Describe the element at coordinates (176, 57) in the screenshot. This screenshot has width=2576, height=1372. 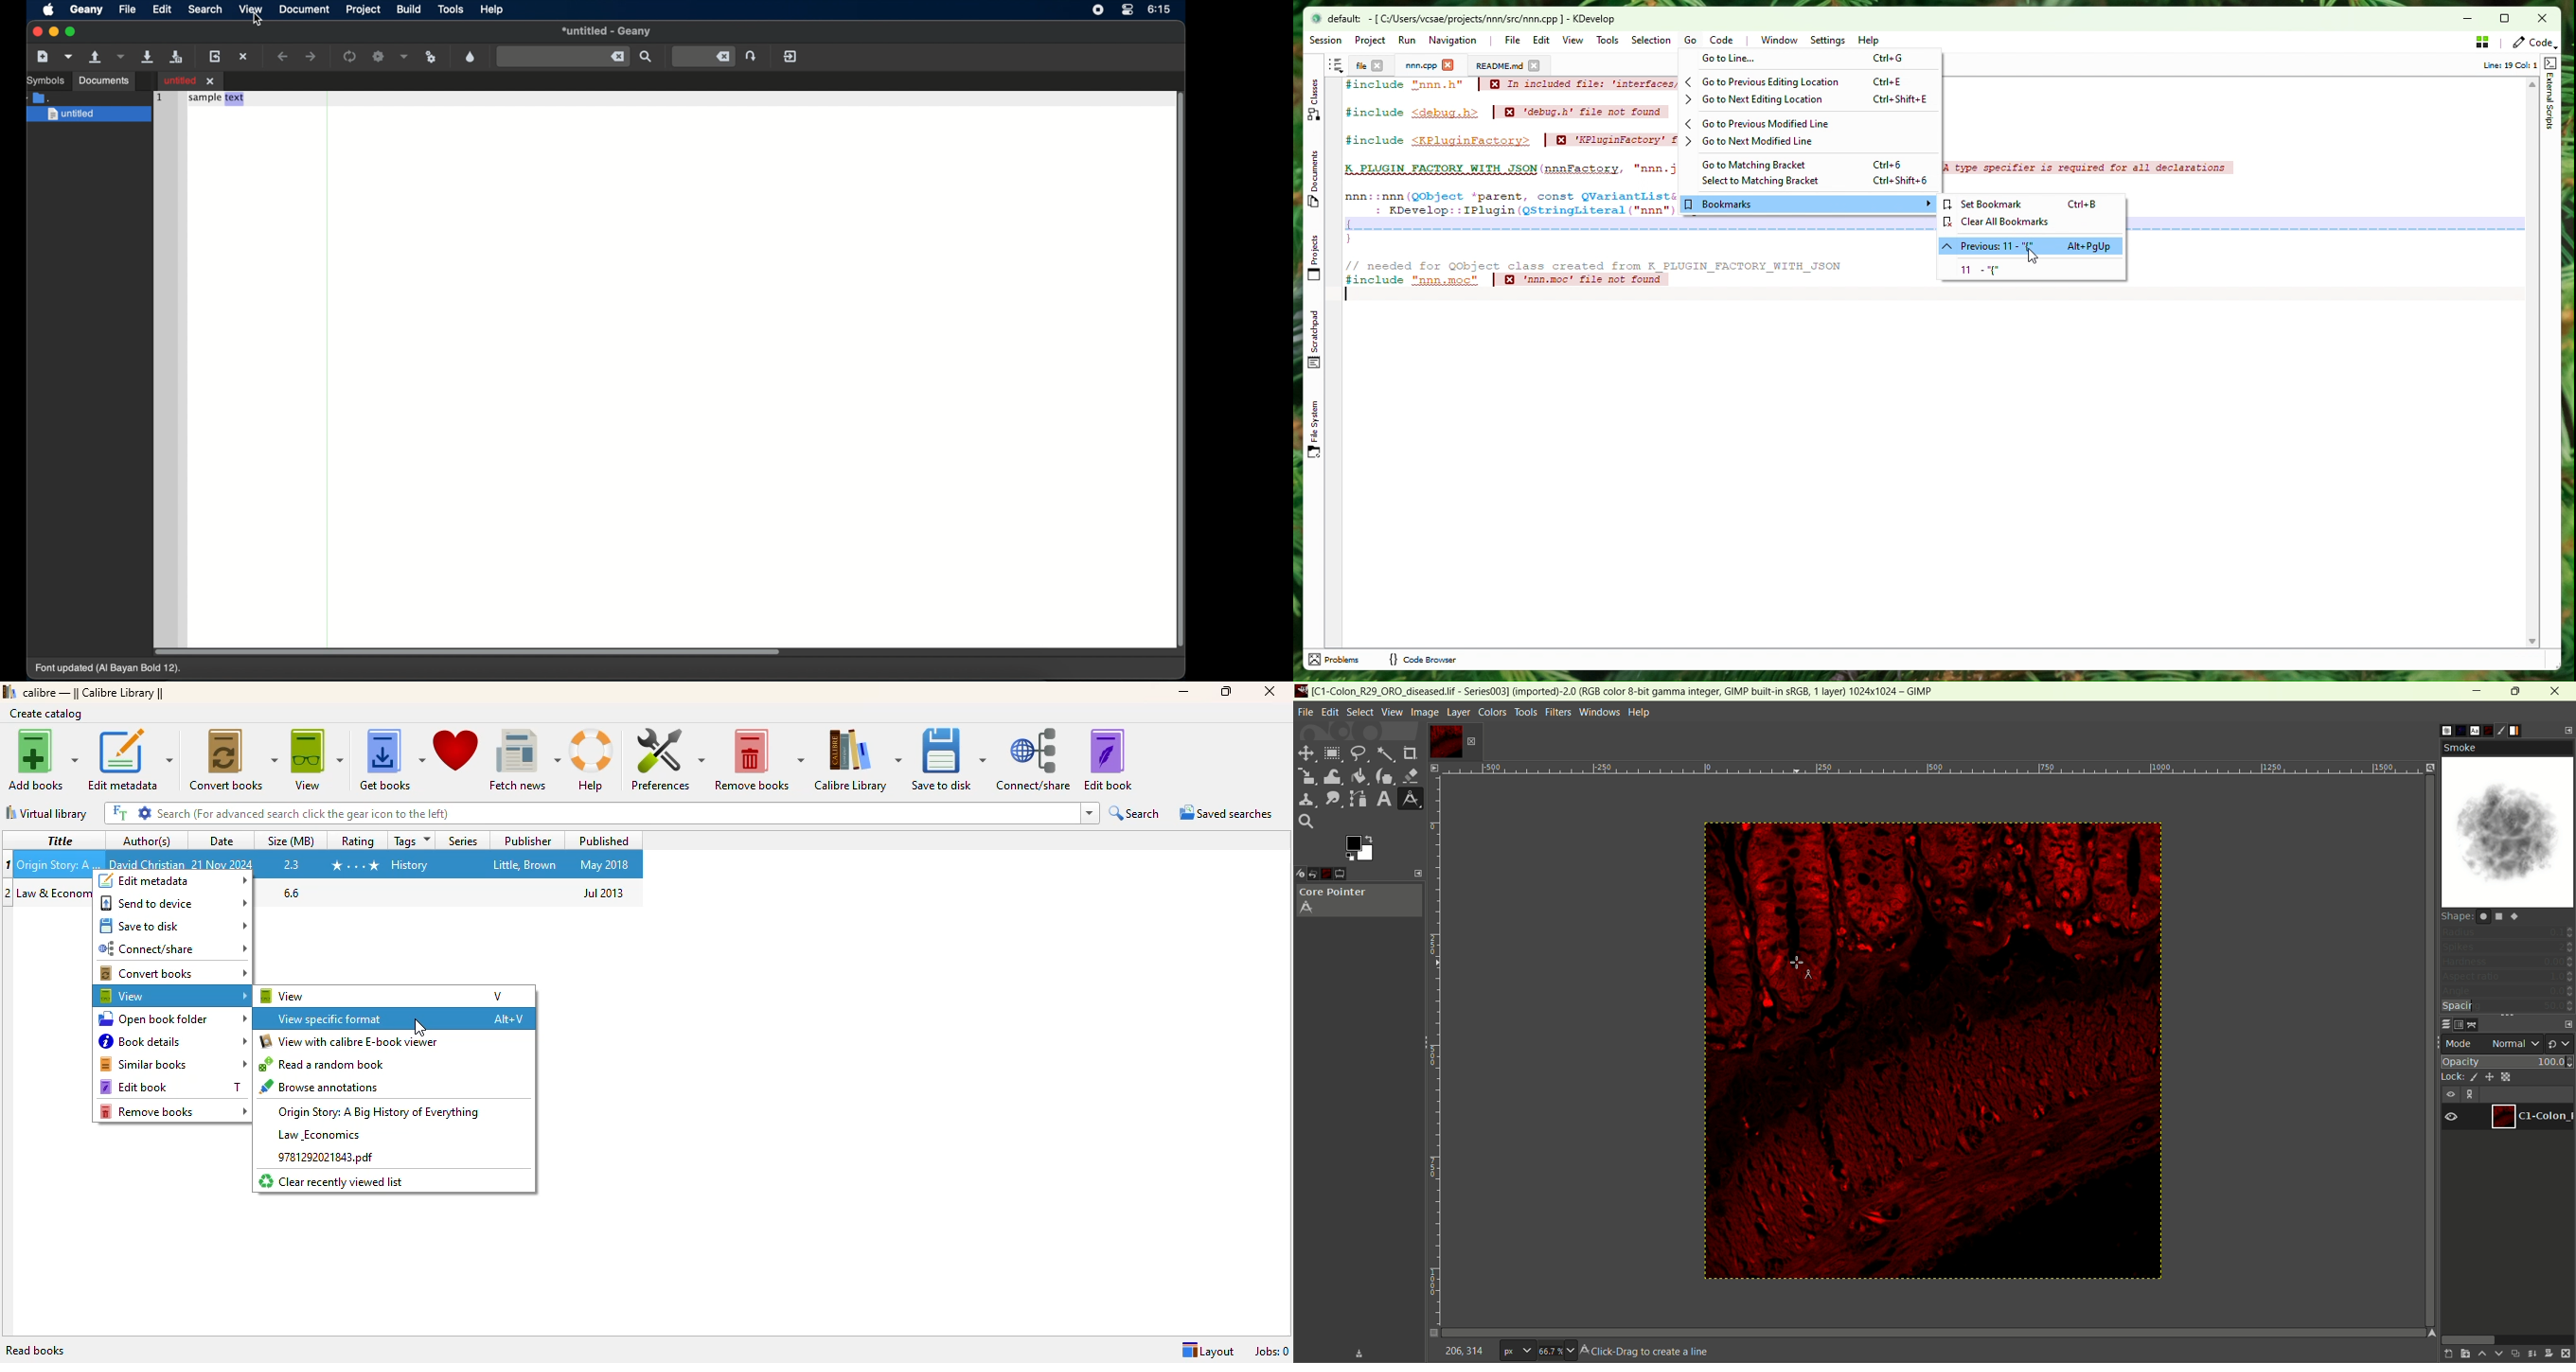
I see `save all current files` at that location.